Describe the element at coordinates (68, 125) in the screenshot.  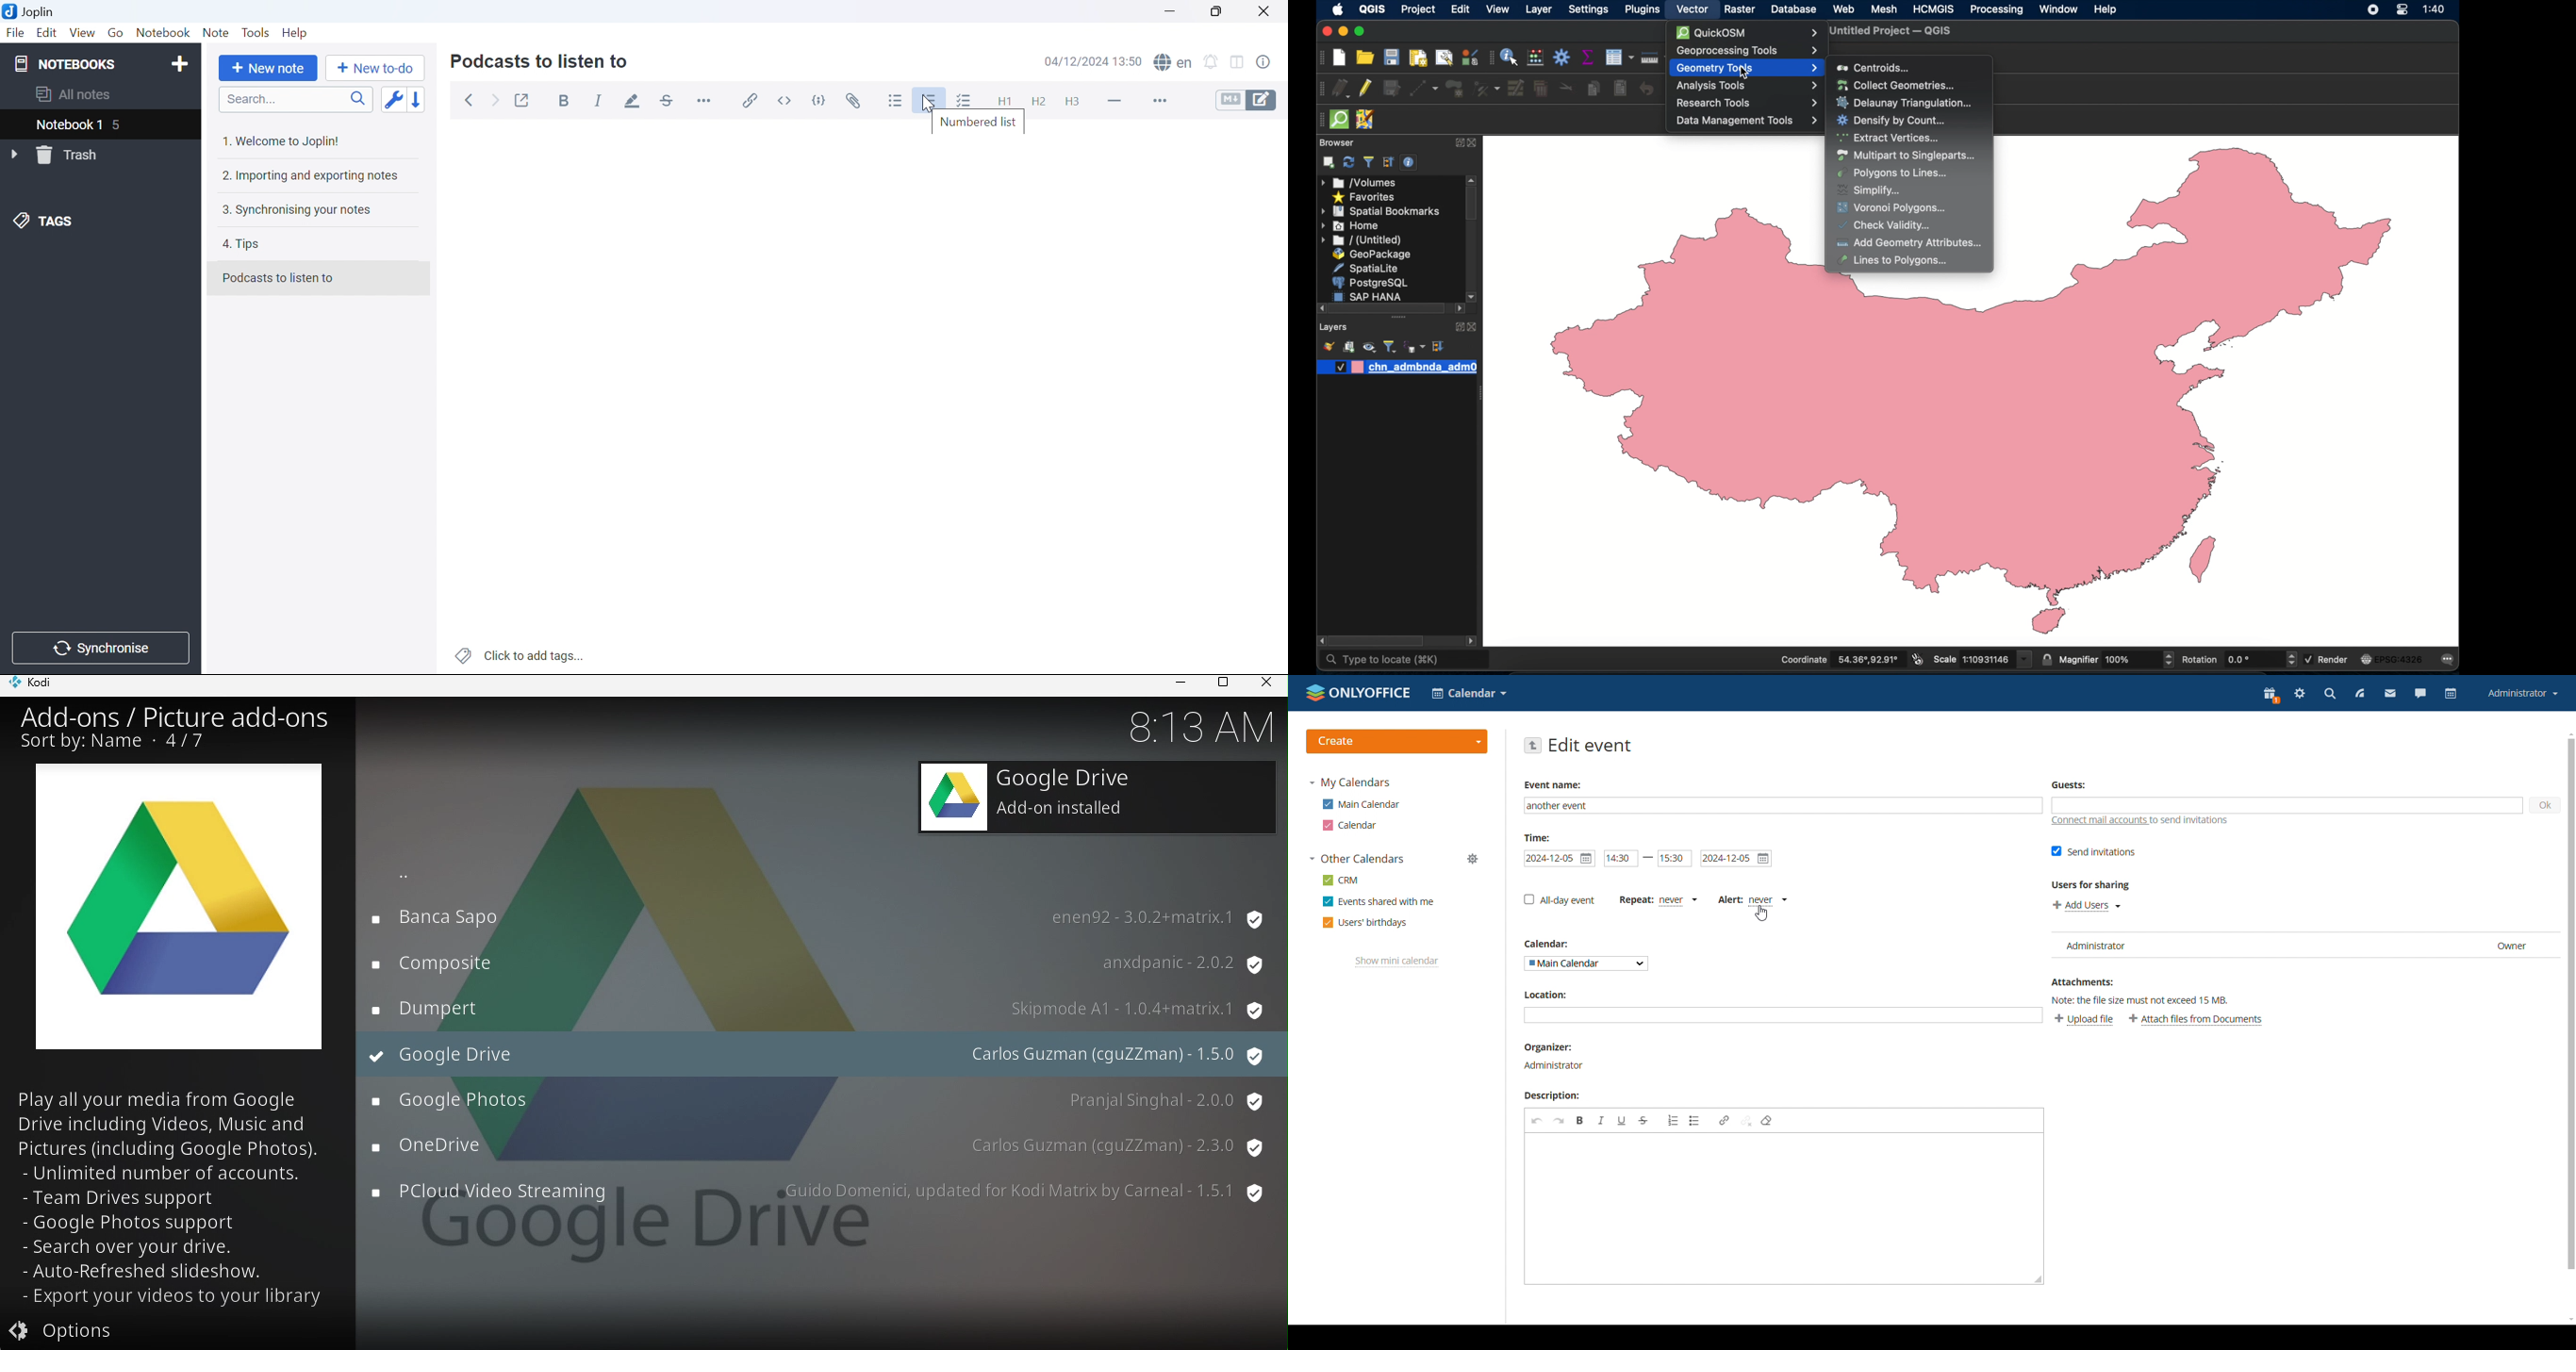
I see `Notebook 1` at that location.